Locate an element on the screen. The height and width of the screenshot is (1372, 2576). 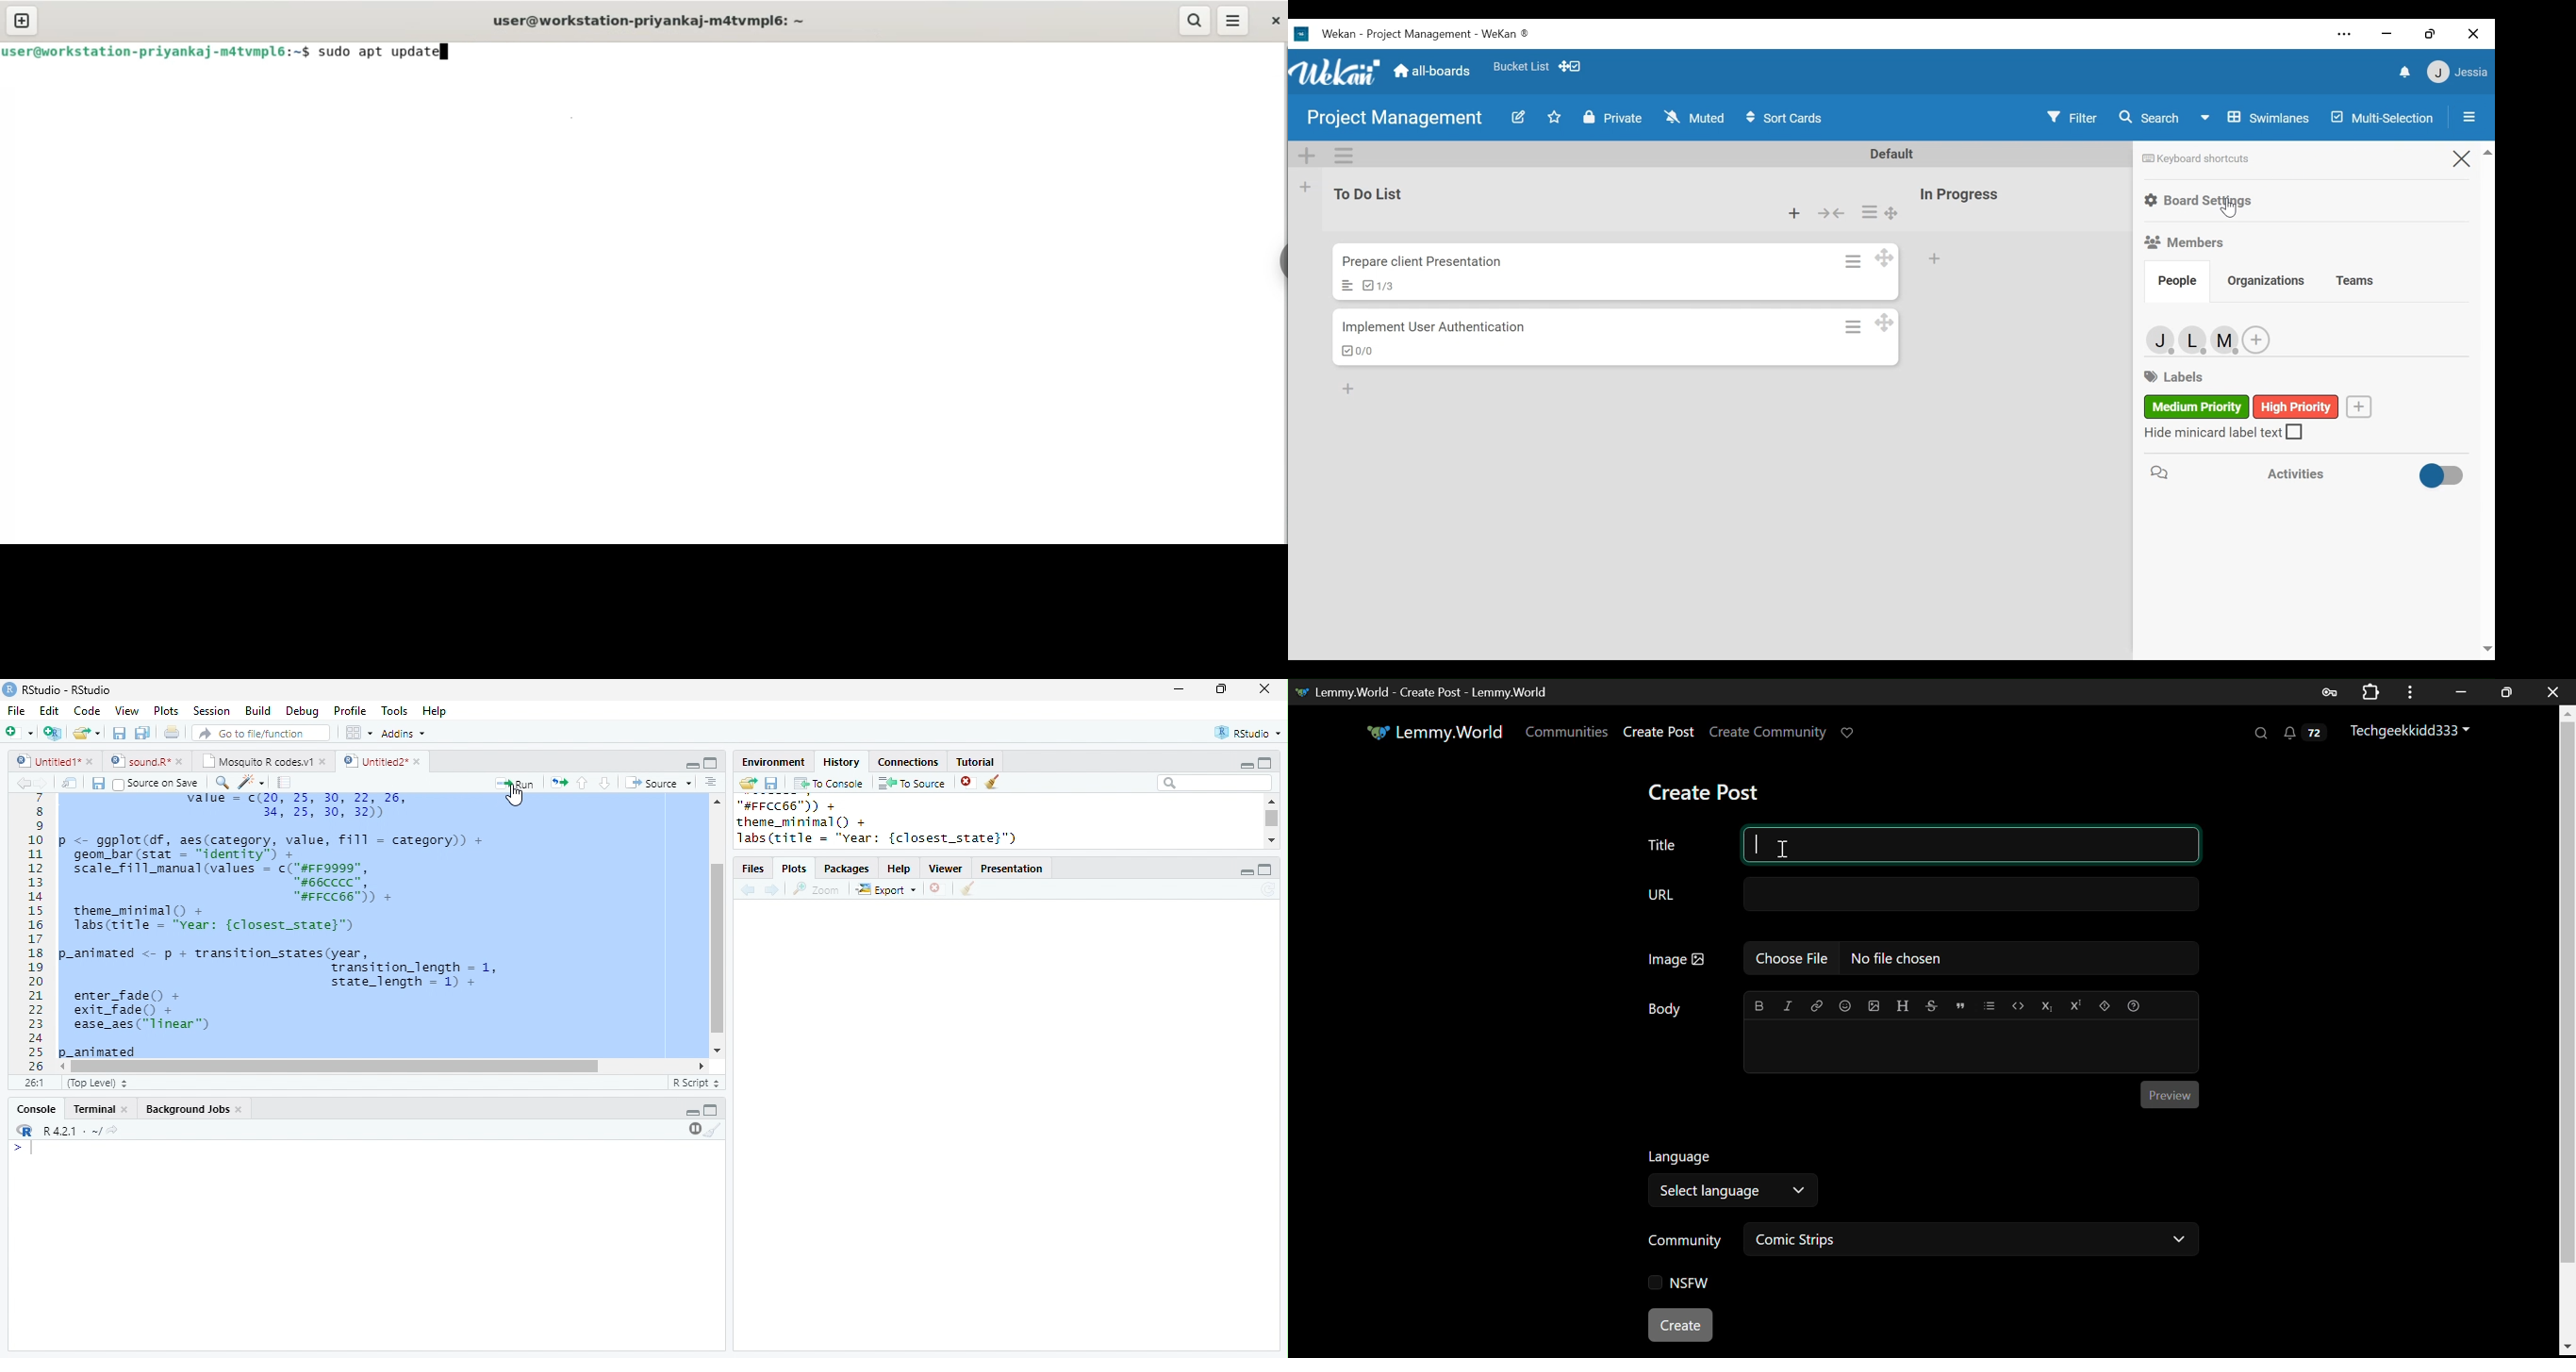
Keyboard shortcuts is located at coordinates (2194, 159).